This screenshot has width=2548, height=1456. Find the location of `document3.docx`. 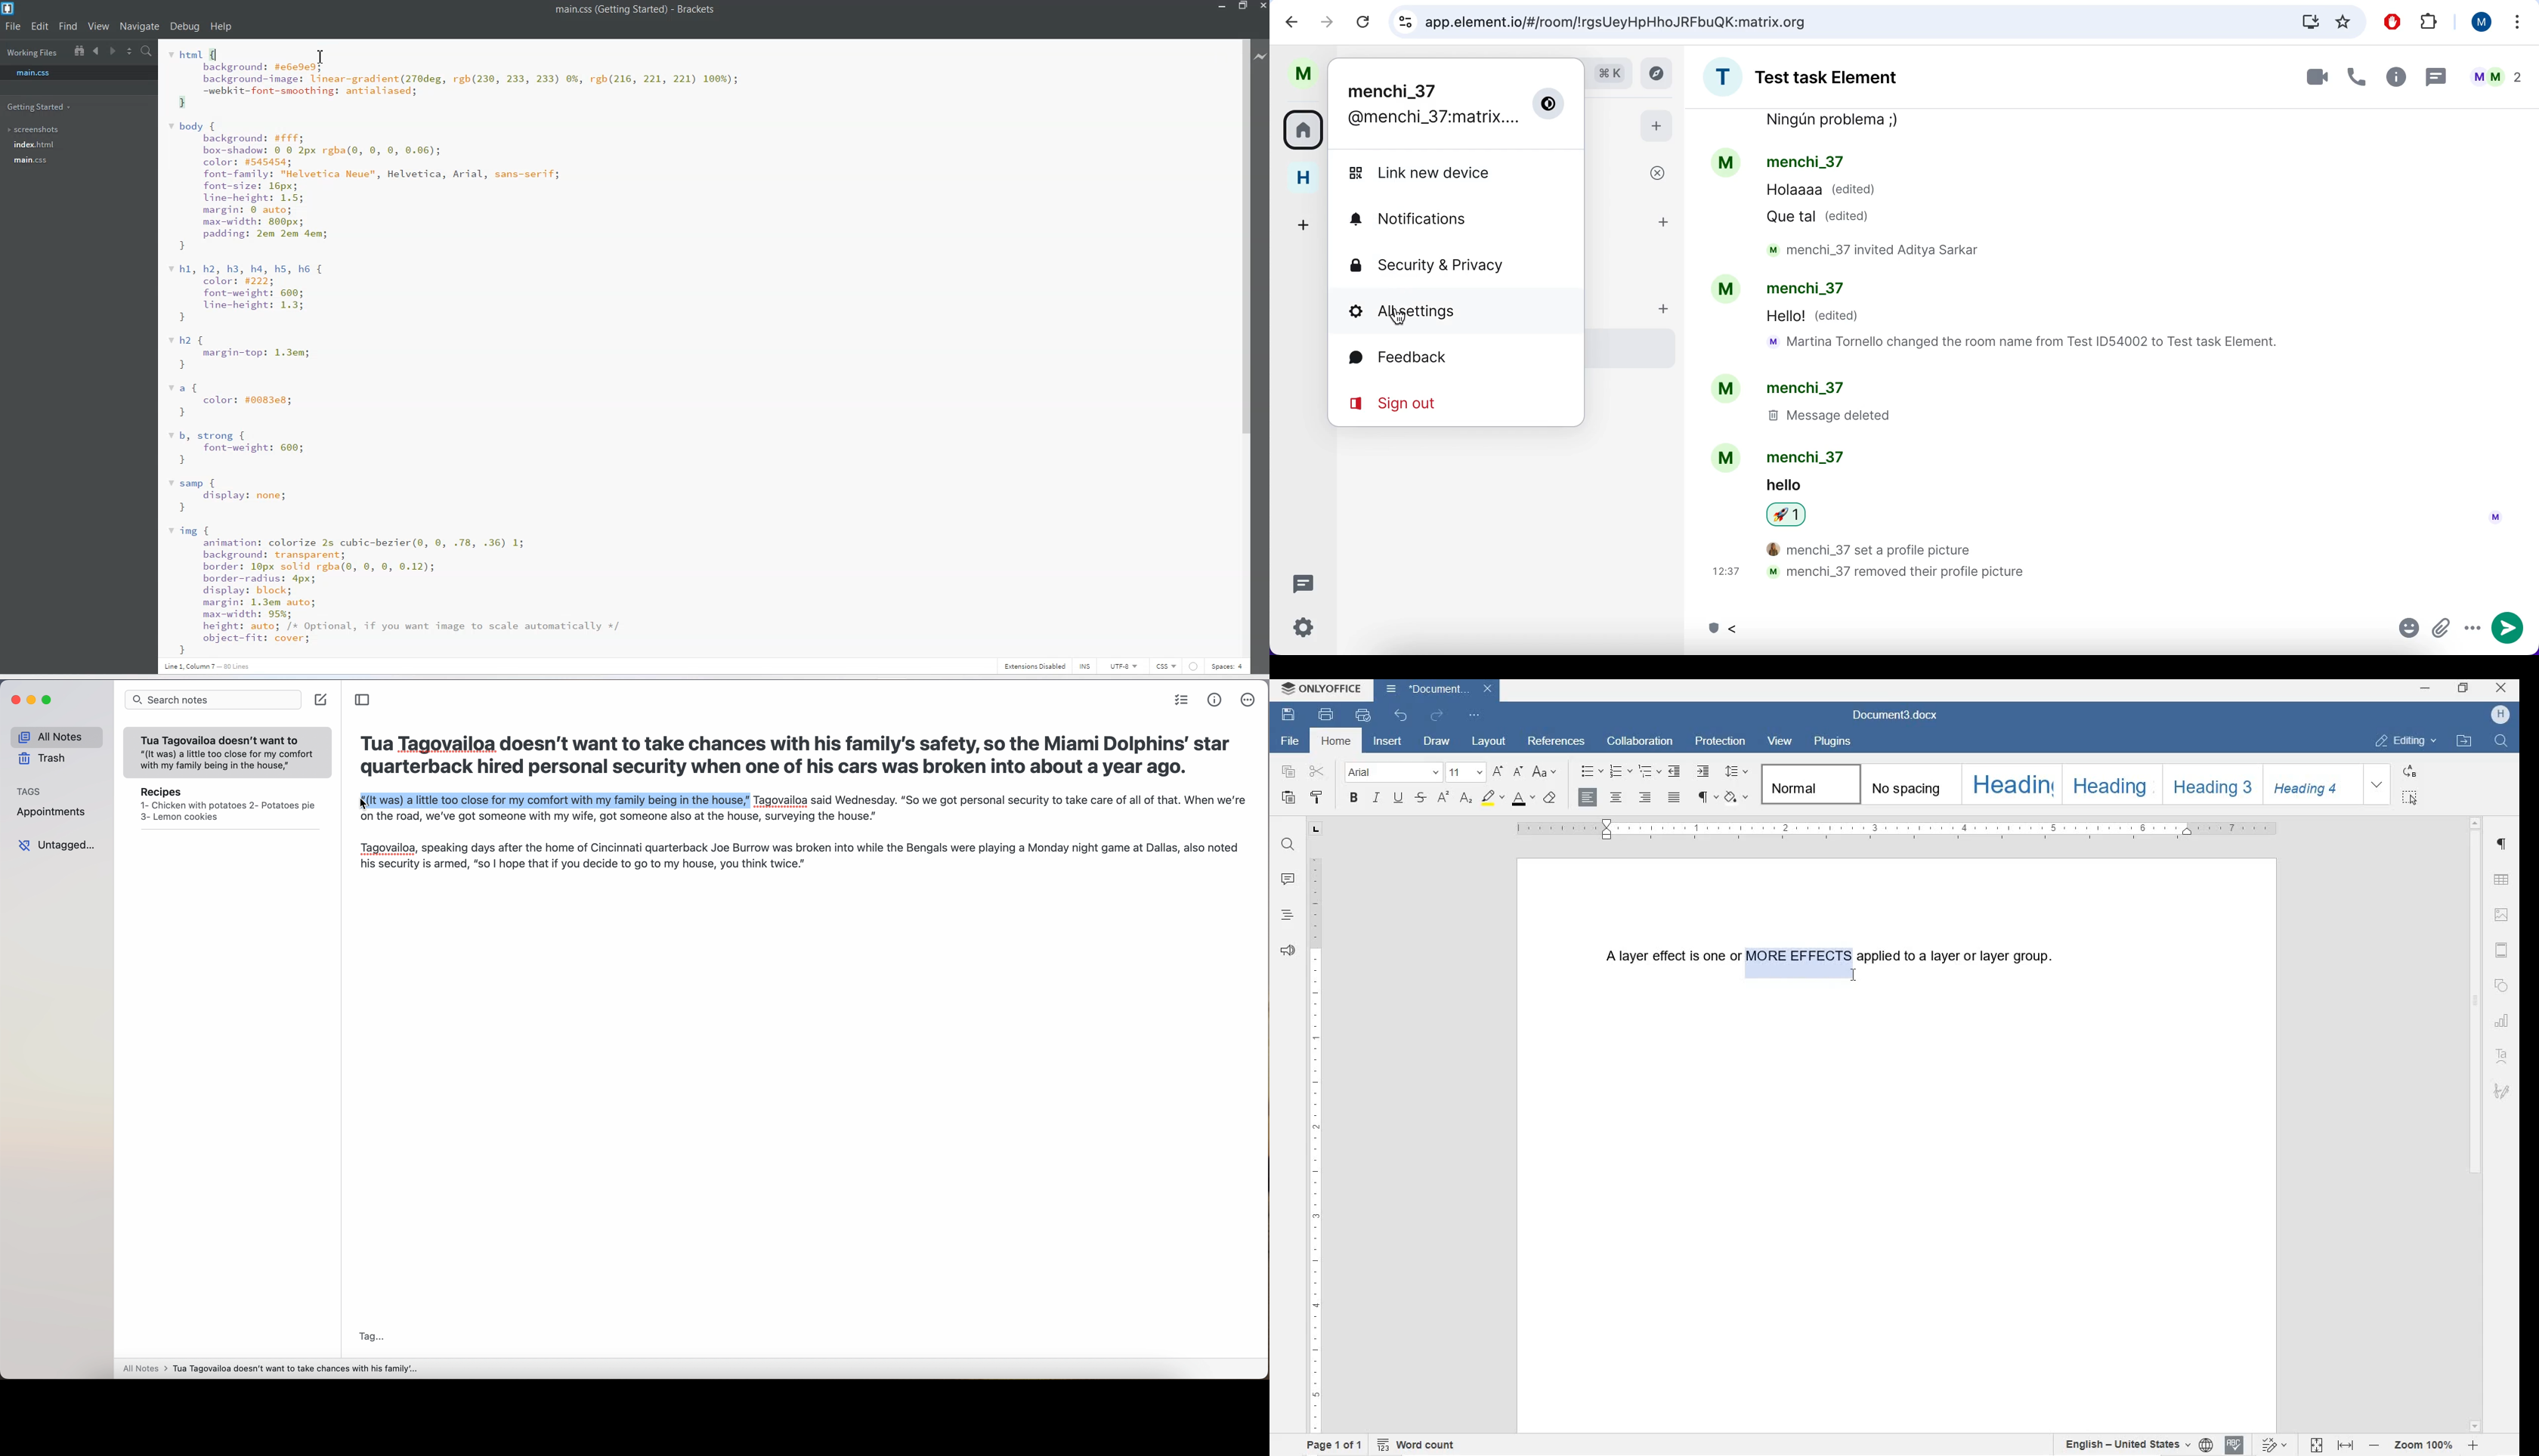

document3.docx is located at coordinates (1898, 716).